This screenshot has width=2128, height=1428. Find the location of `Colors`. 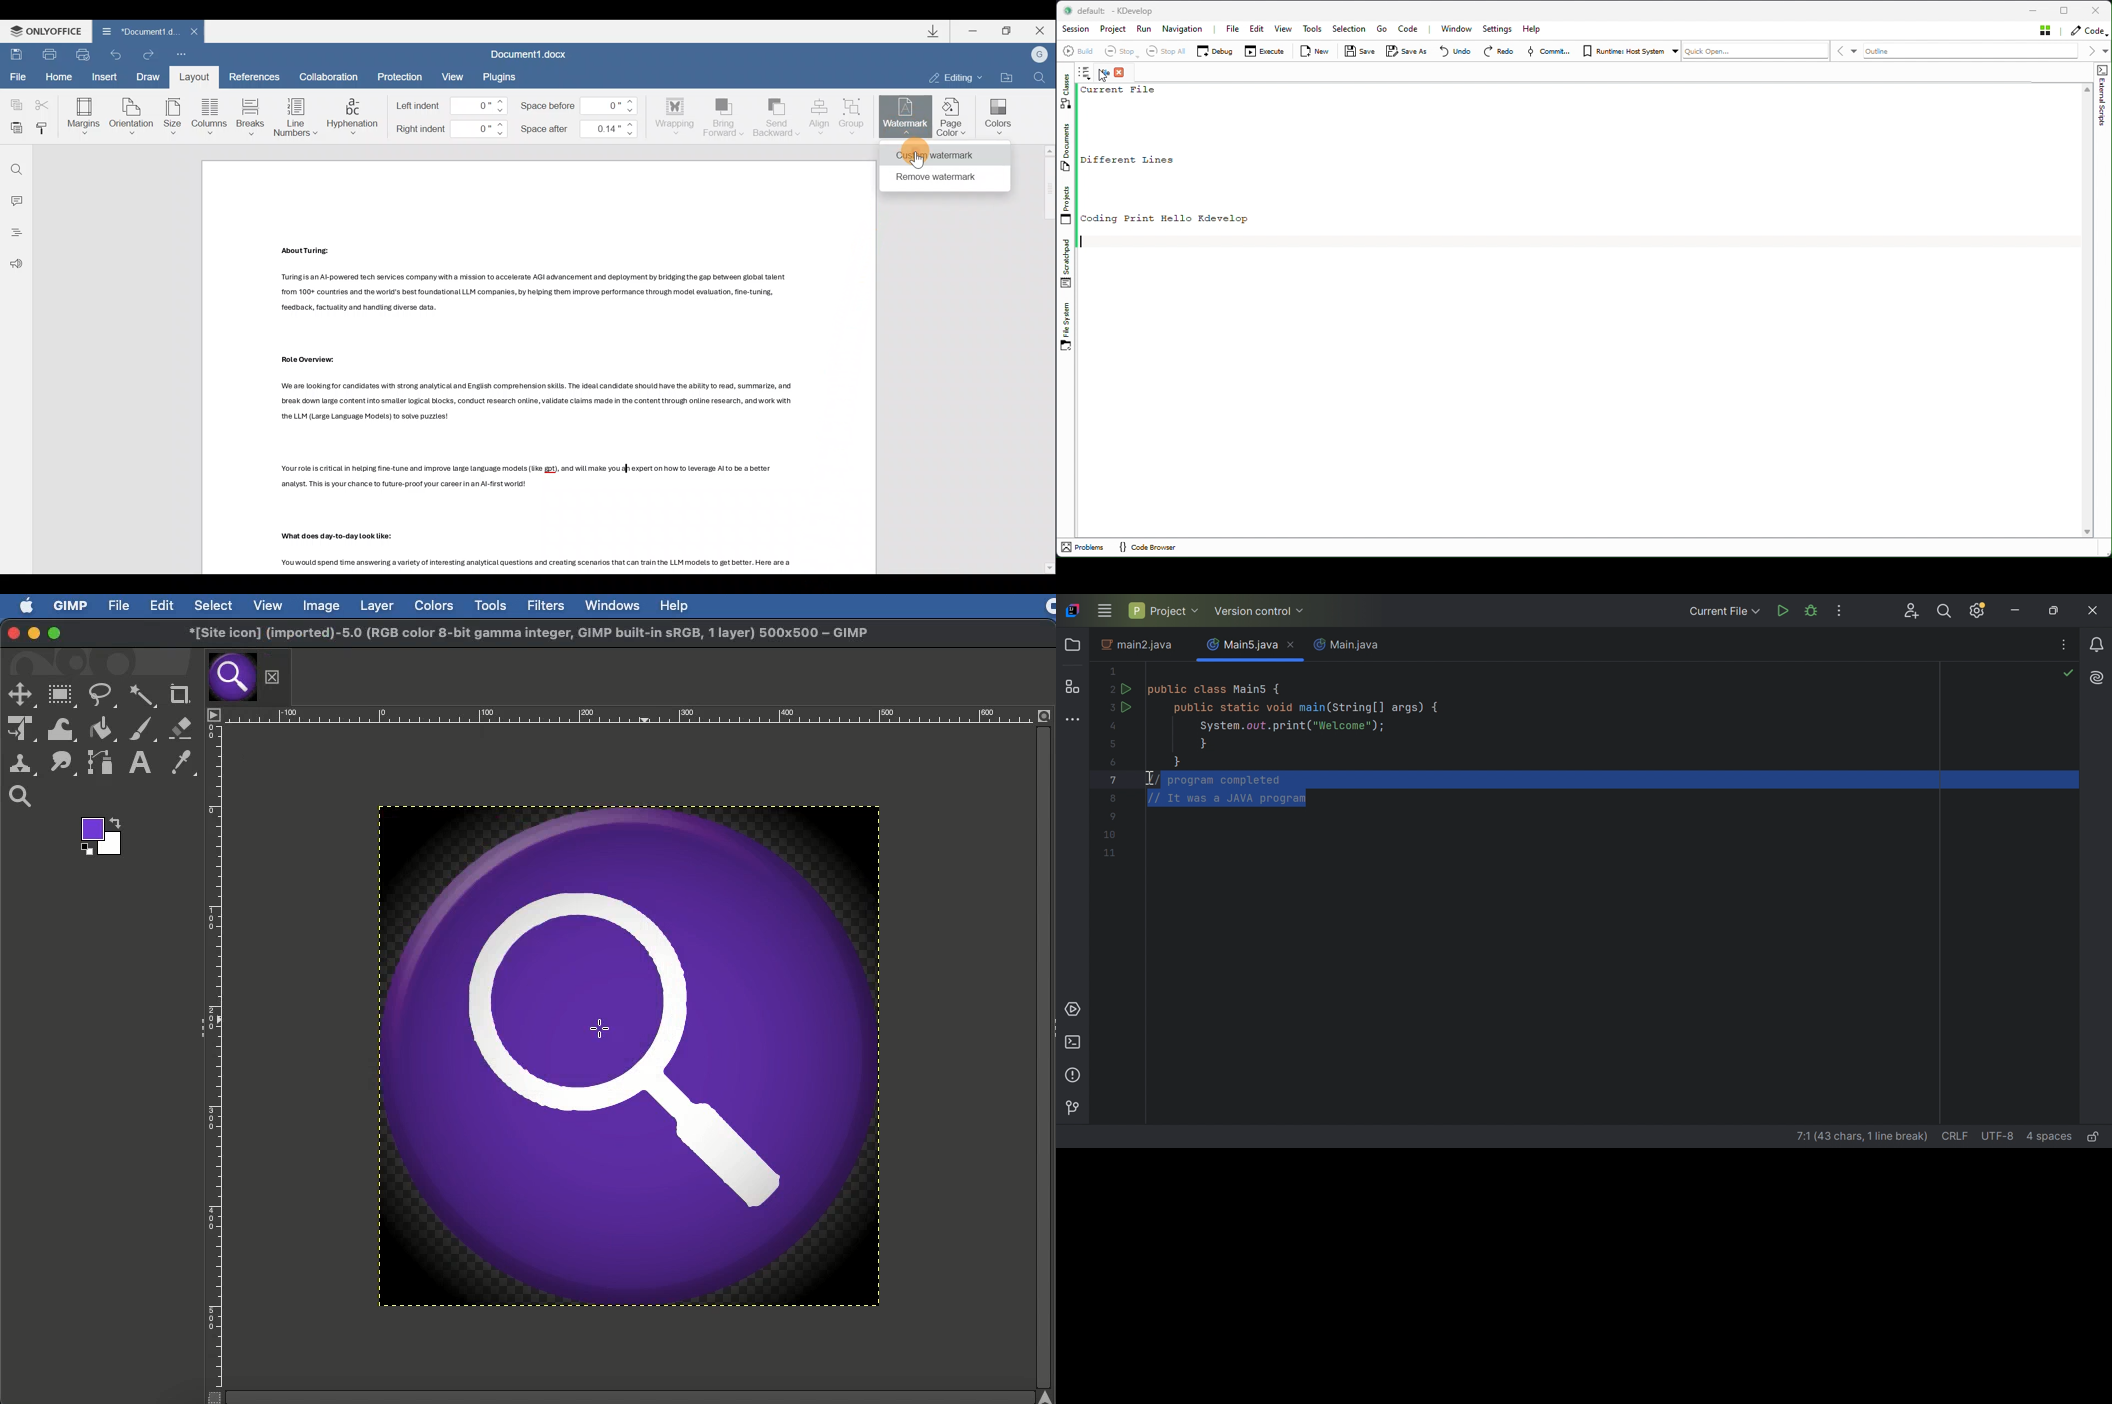

Colors is located at coordinates (997, 117).